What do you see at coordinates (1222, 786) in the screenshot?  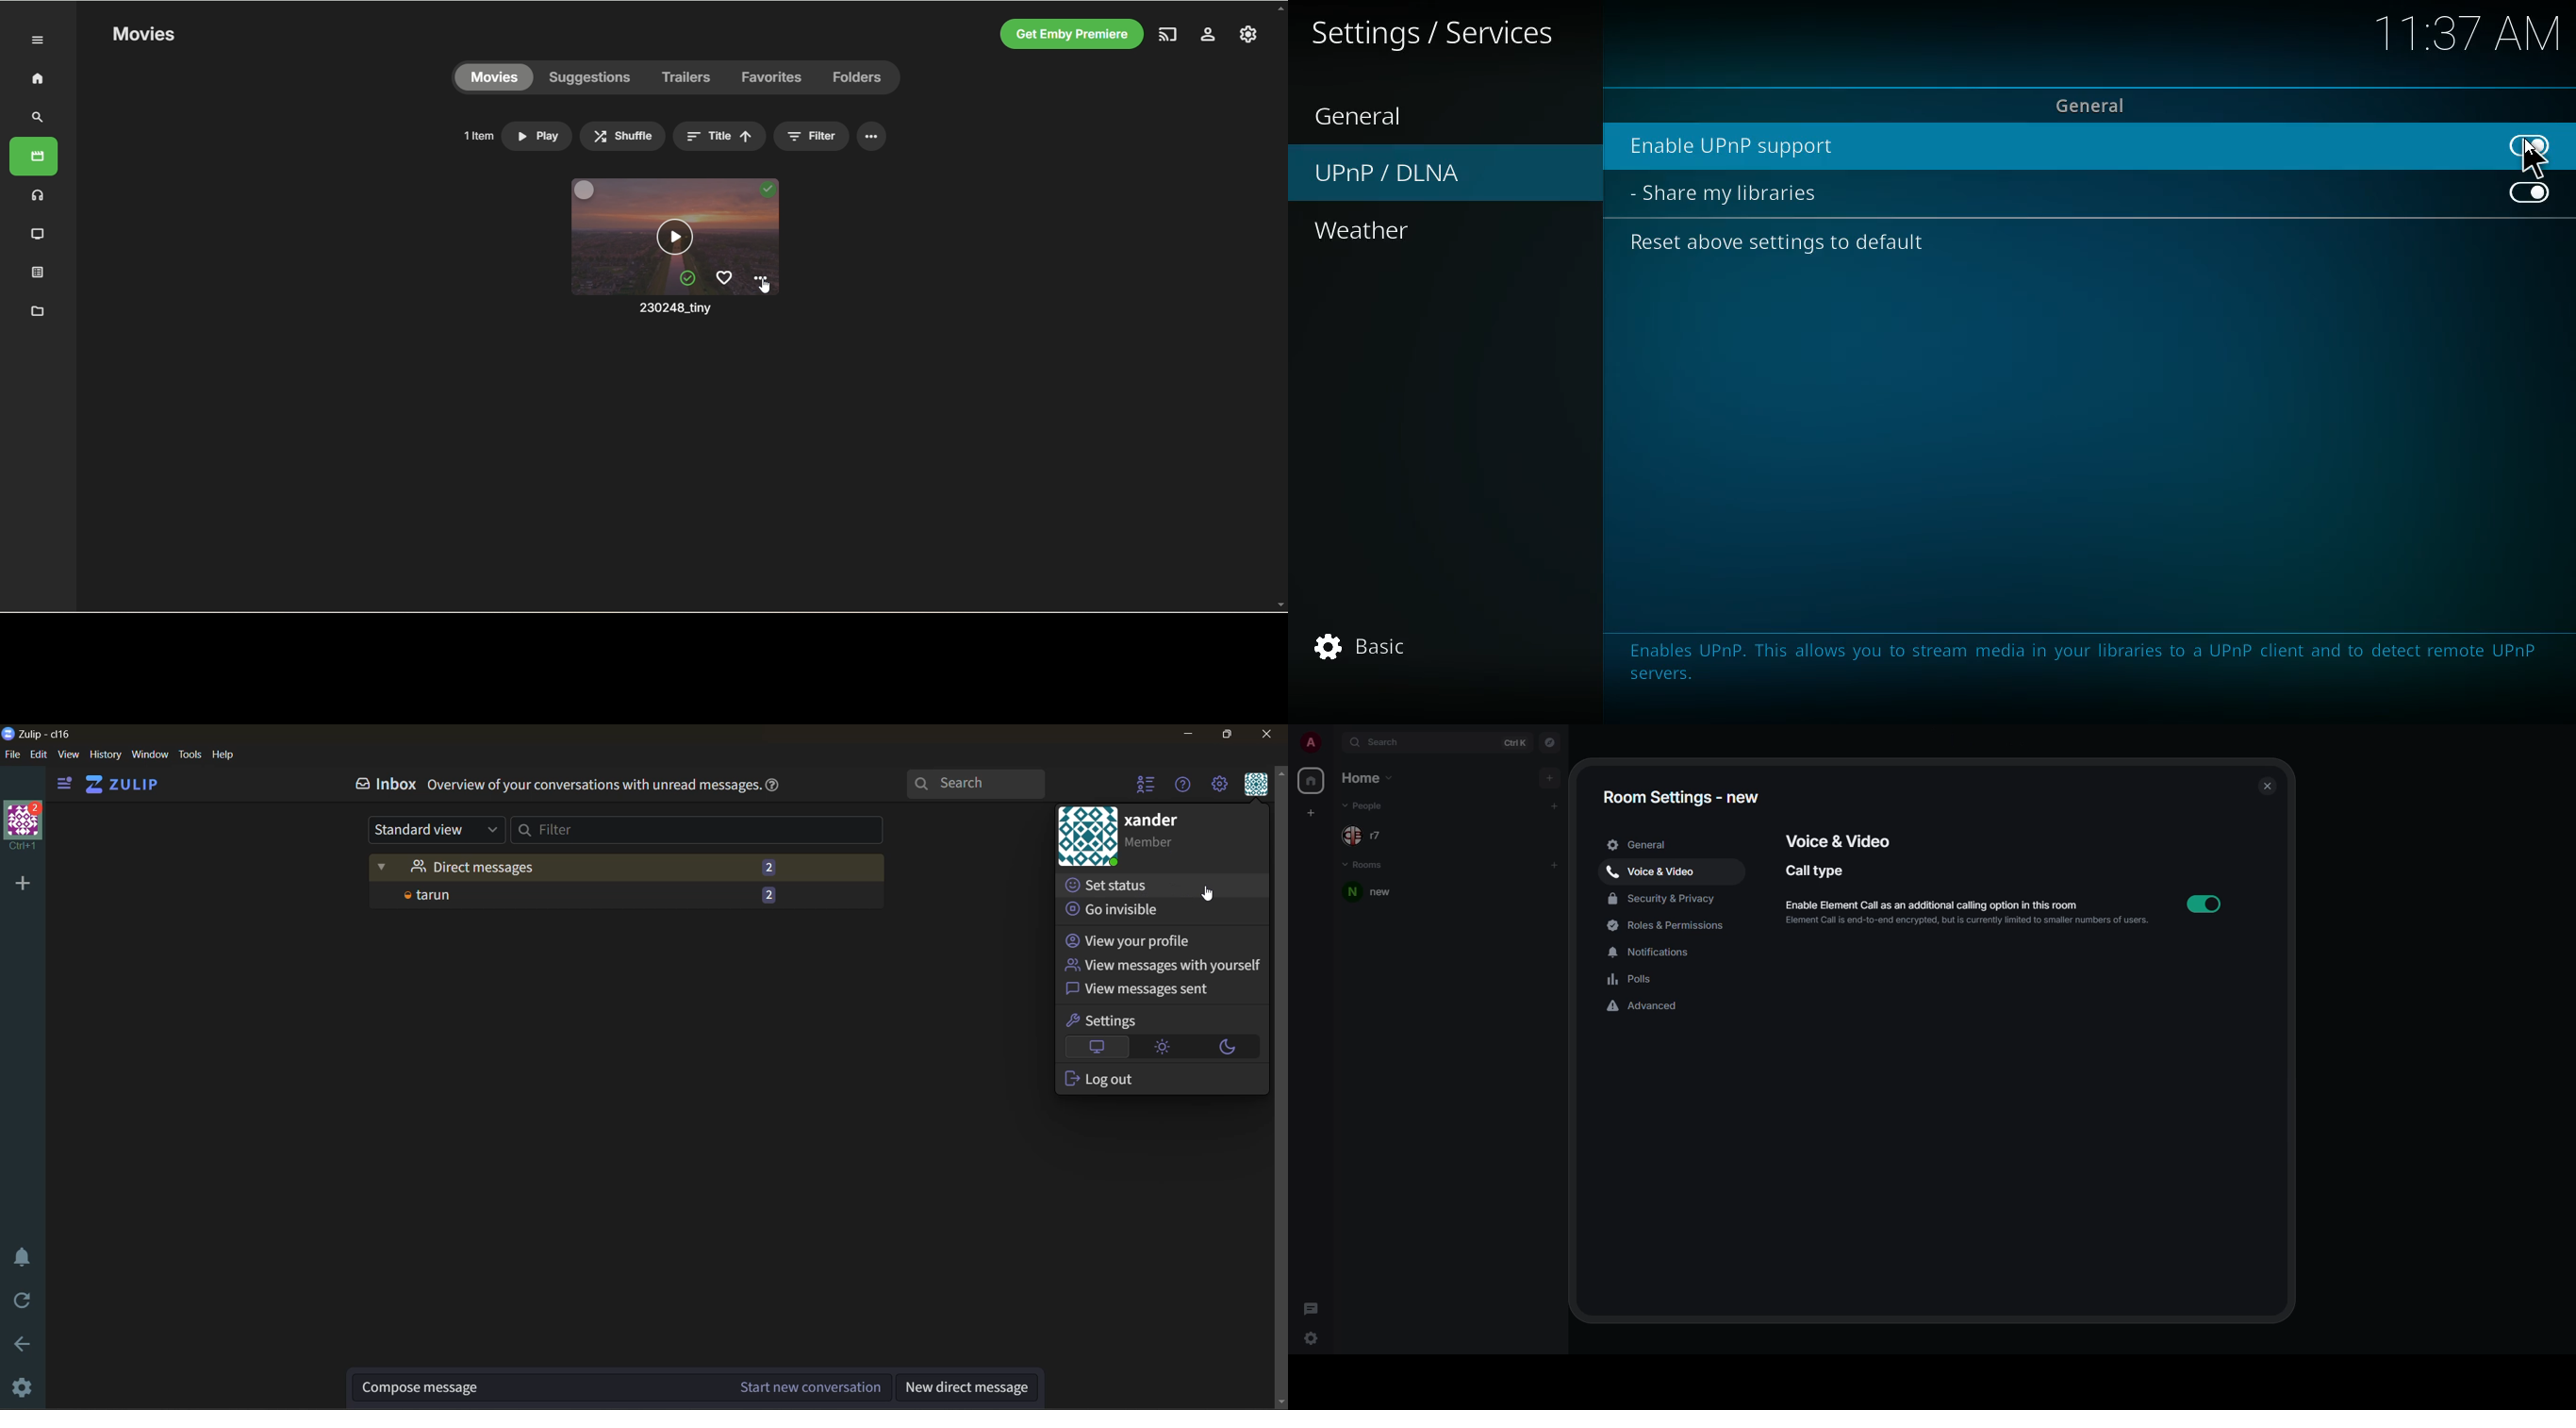 I see `settings menu` at bounding box center [1222, 786].